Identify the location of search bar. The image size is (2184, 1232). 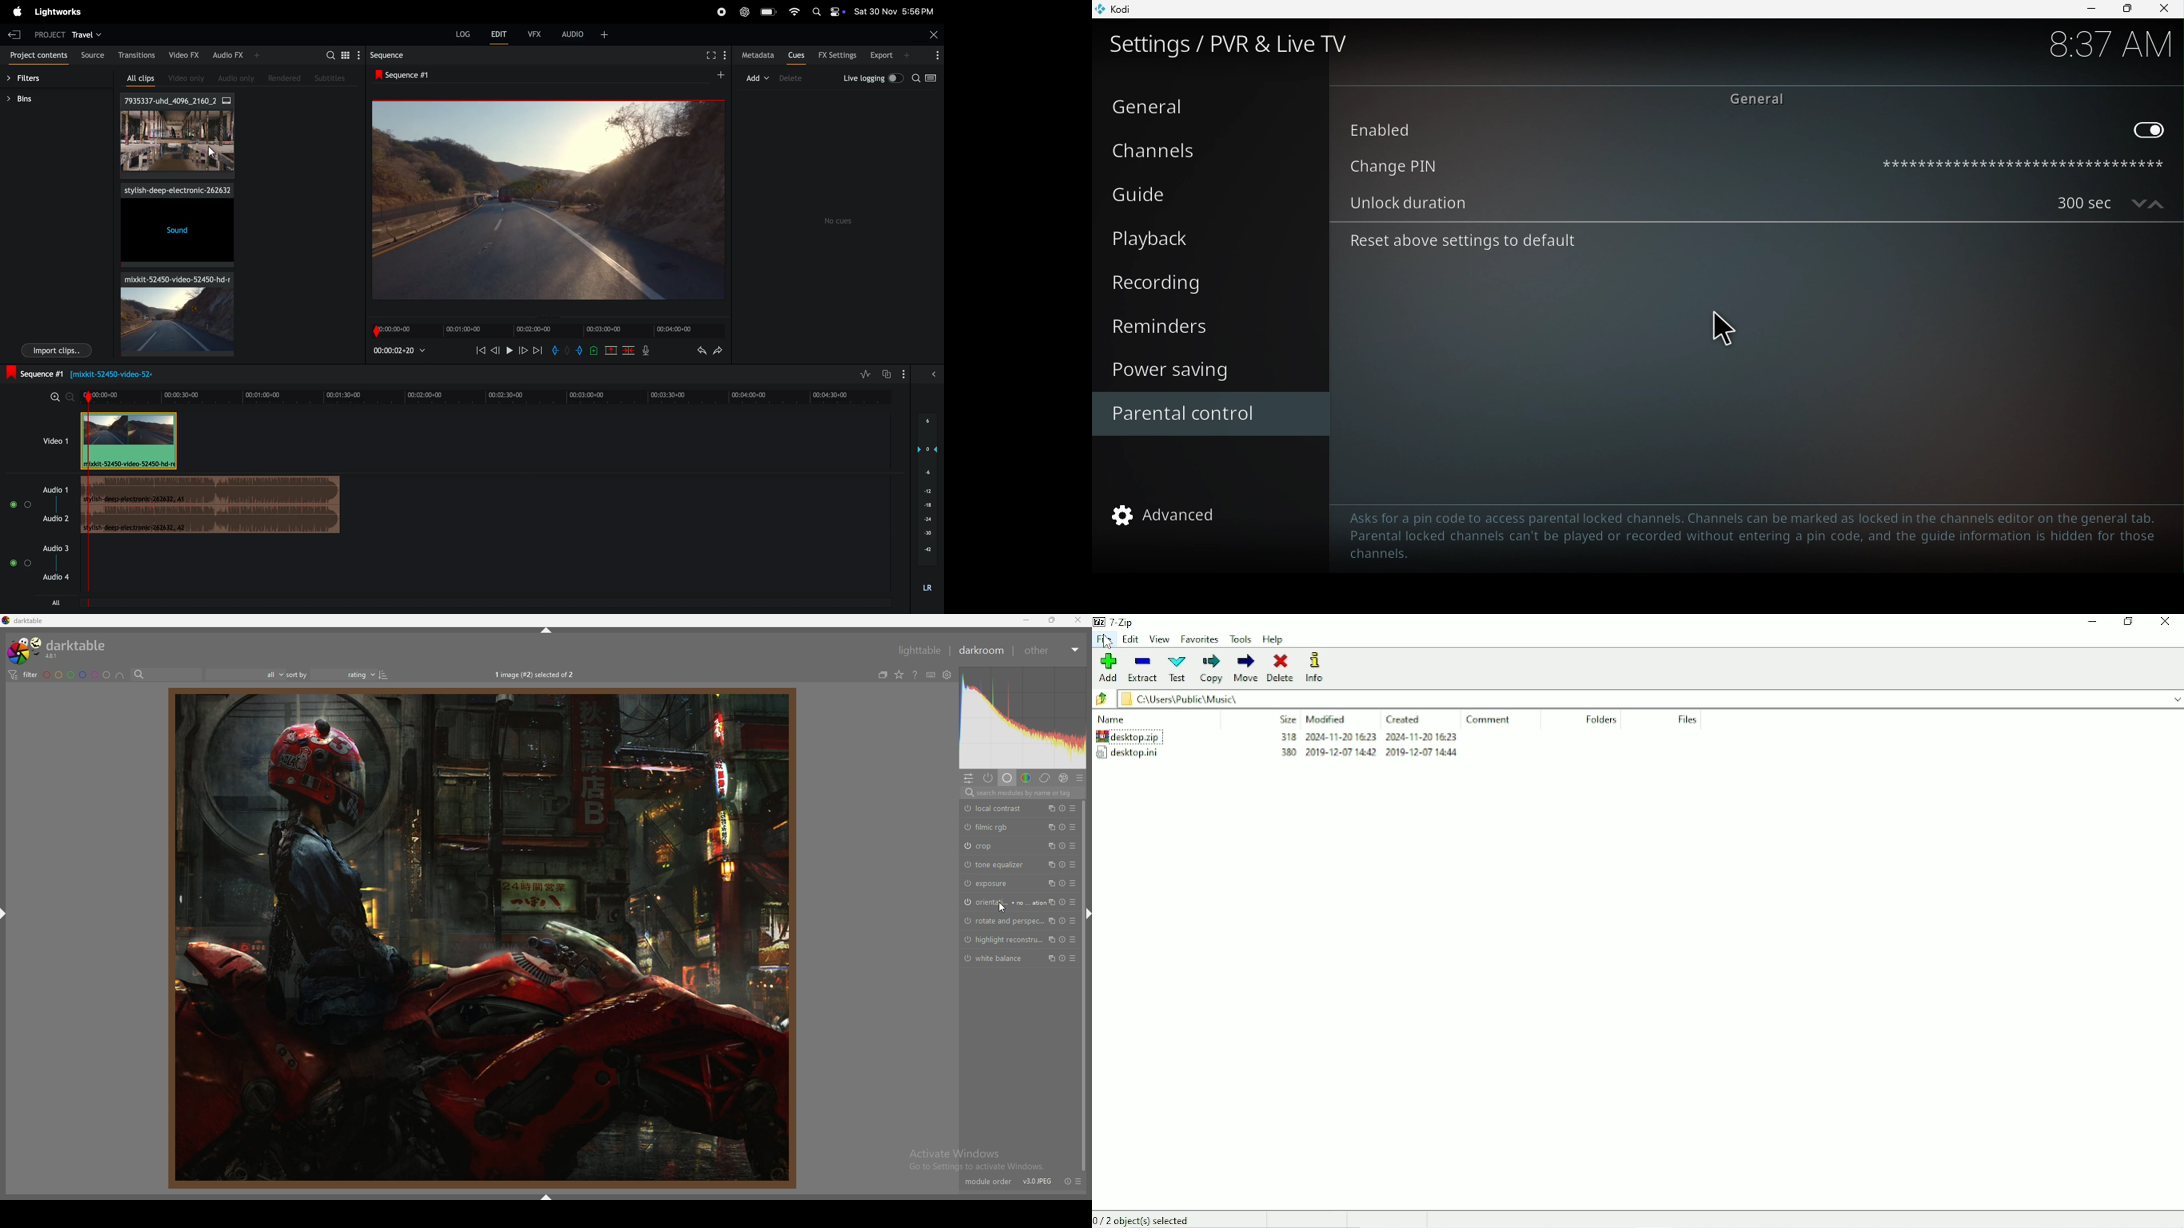
(168, 674).